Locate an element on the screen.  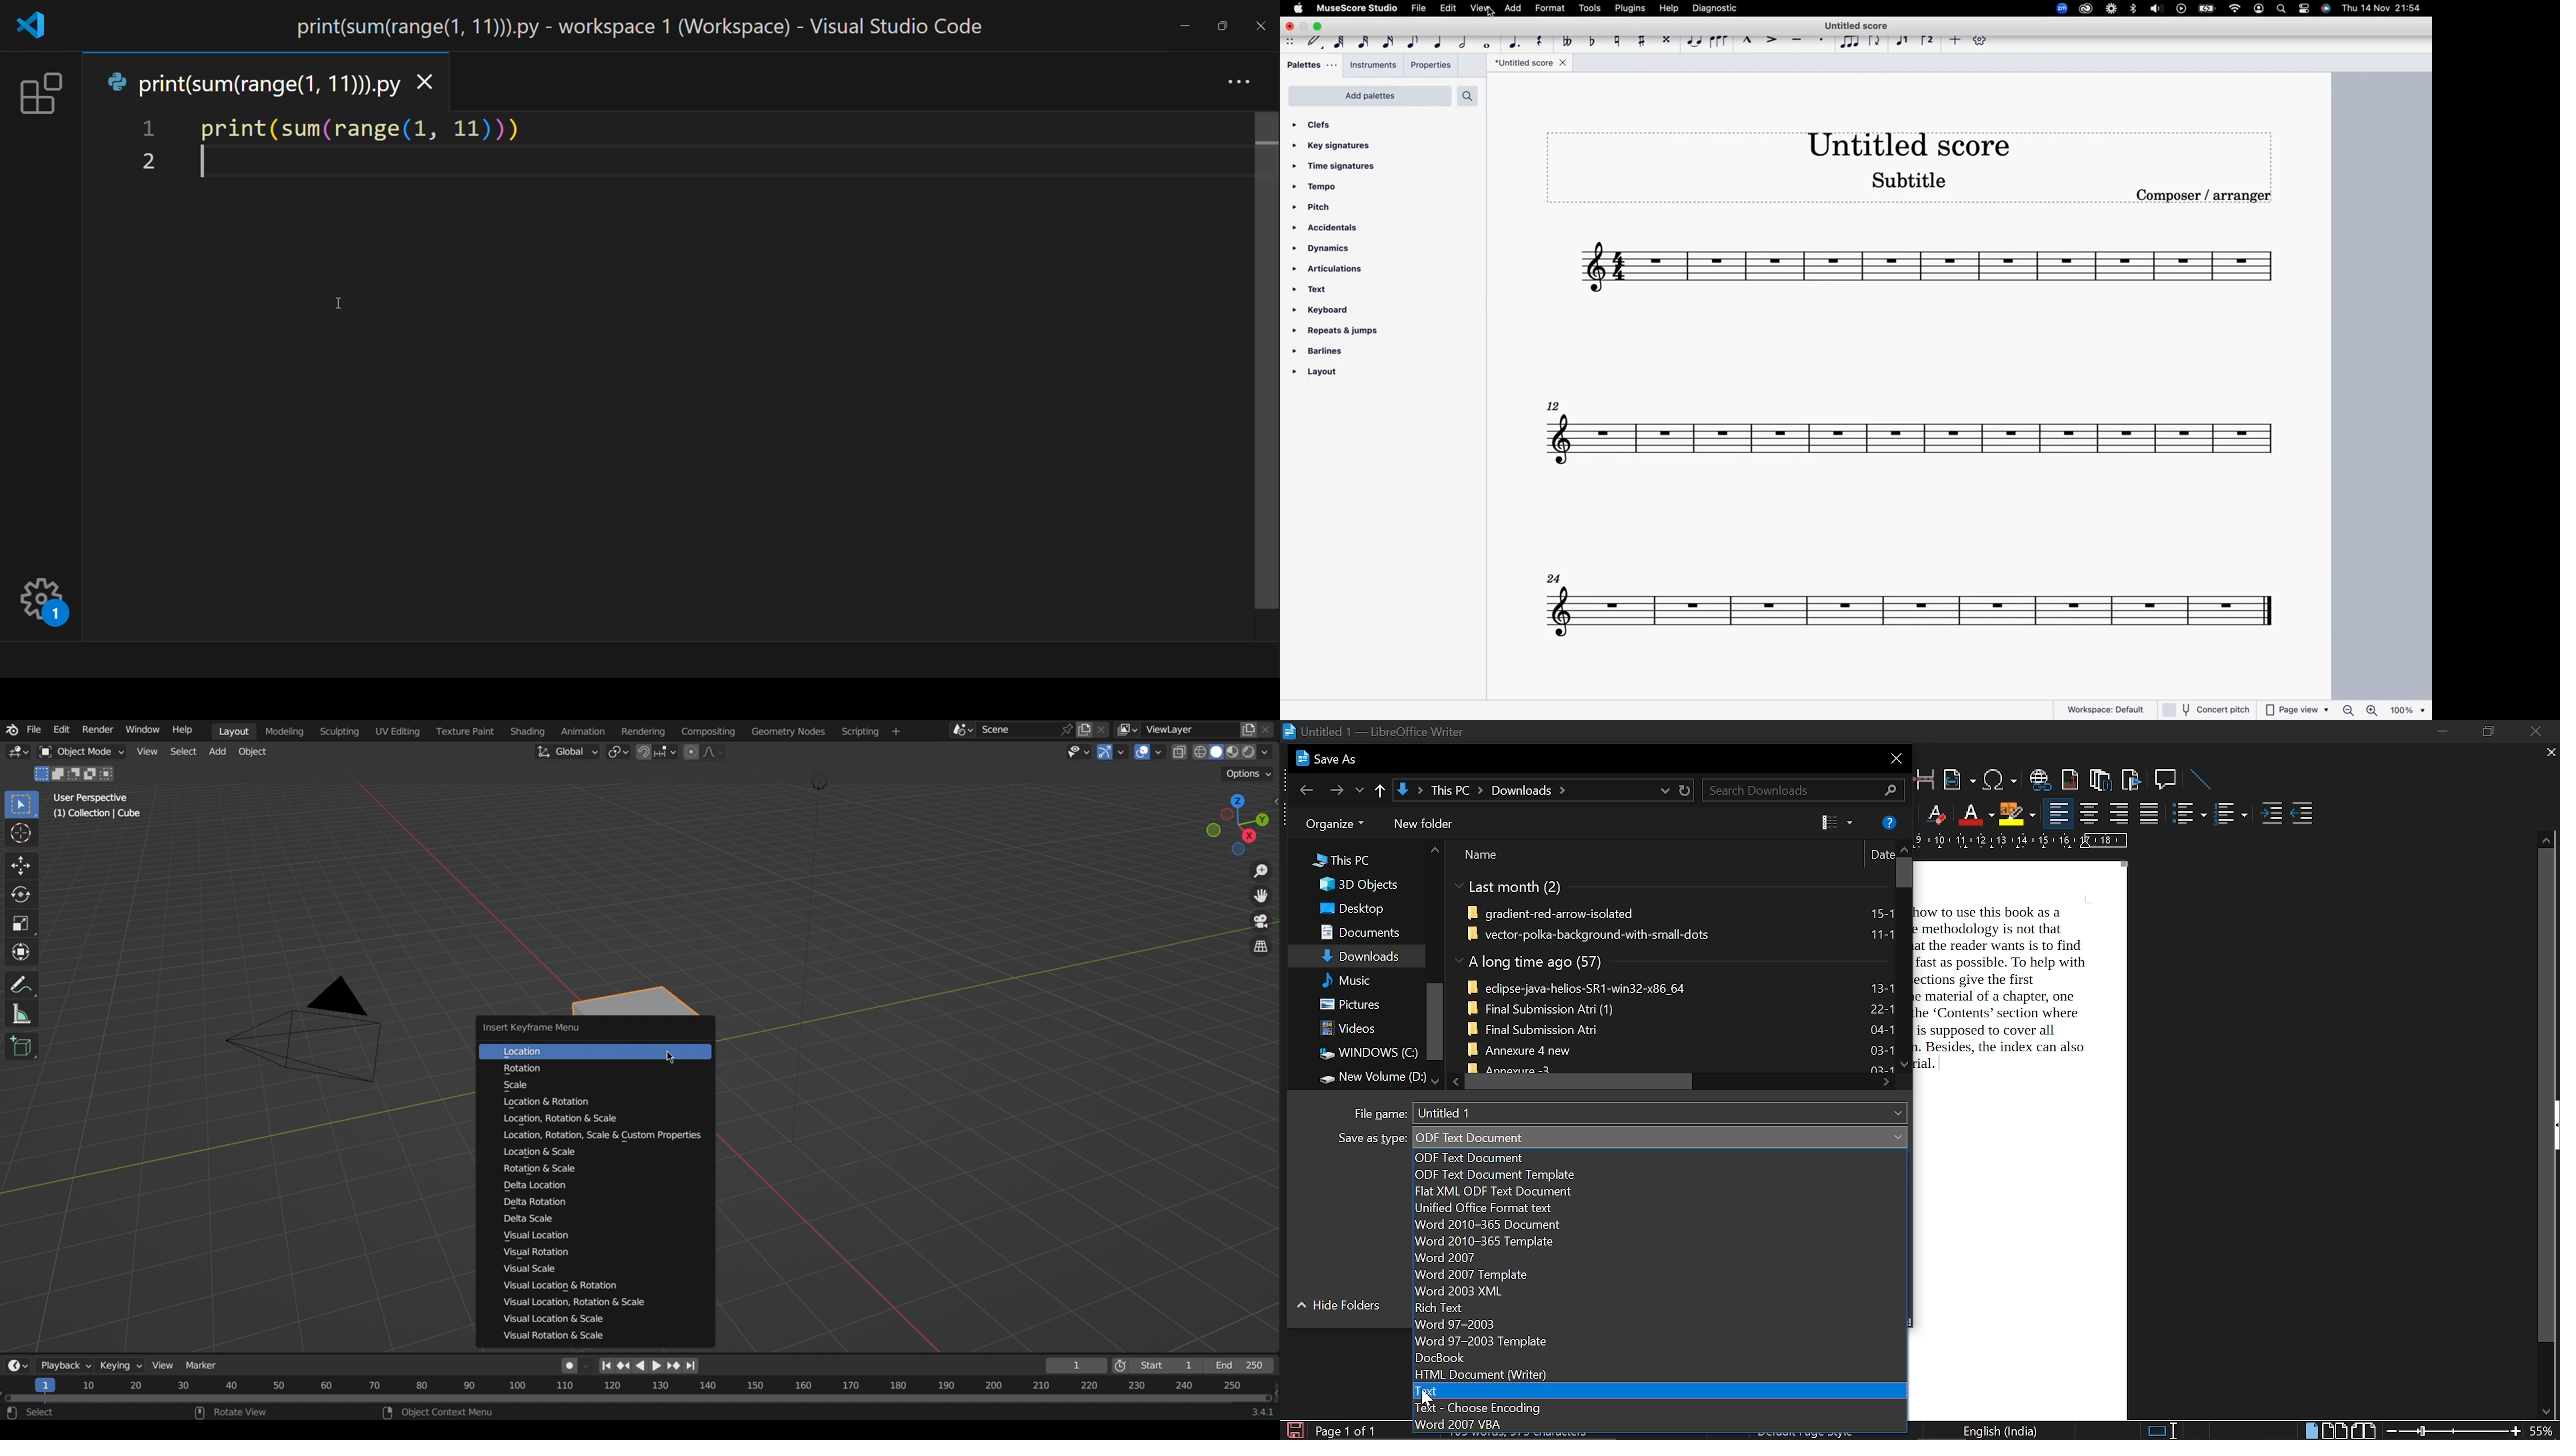
move up is located at coordinates (1435, 851).